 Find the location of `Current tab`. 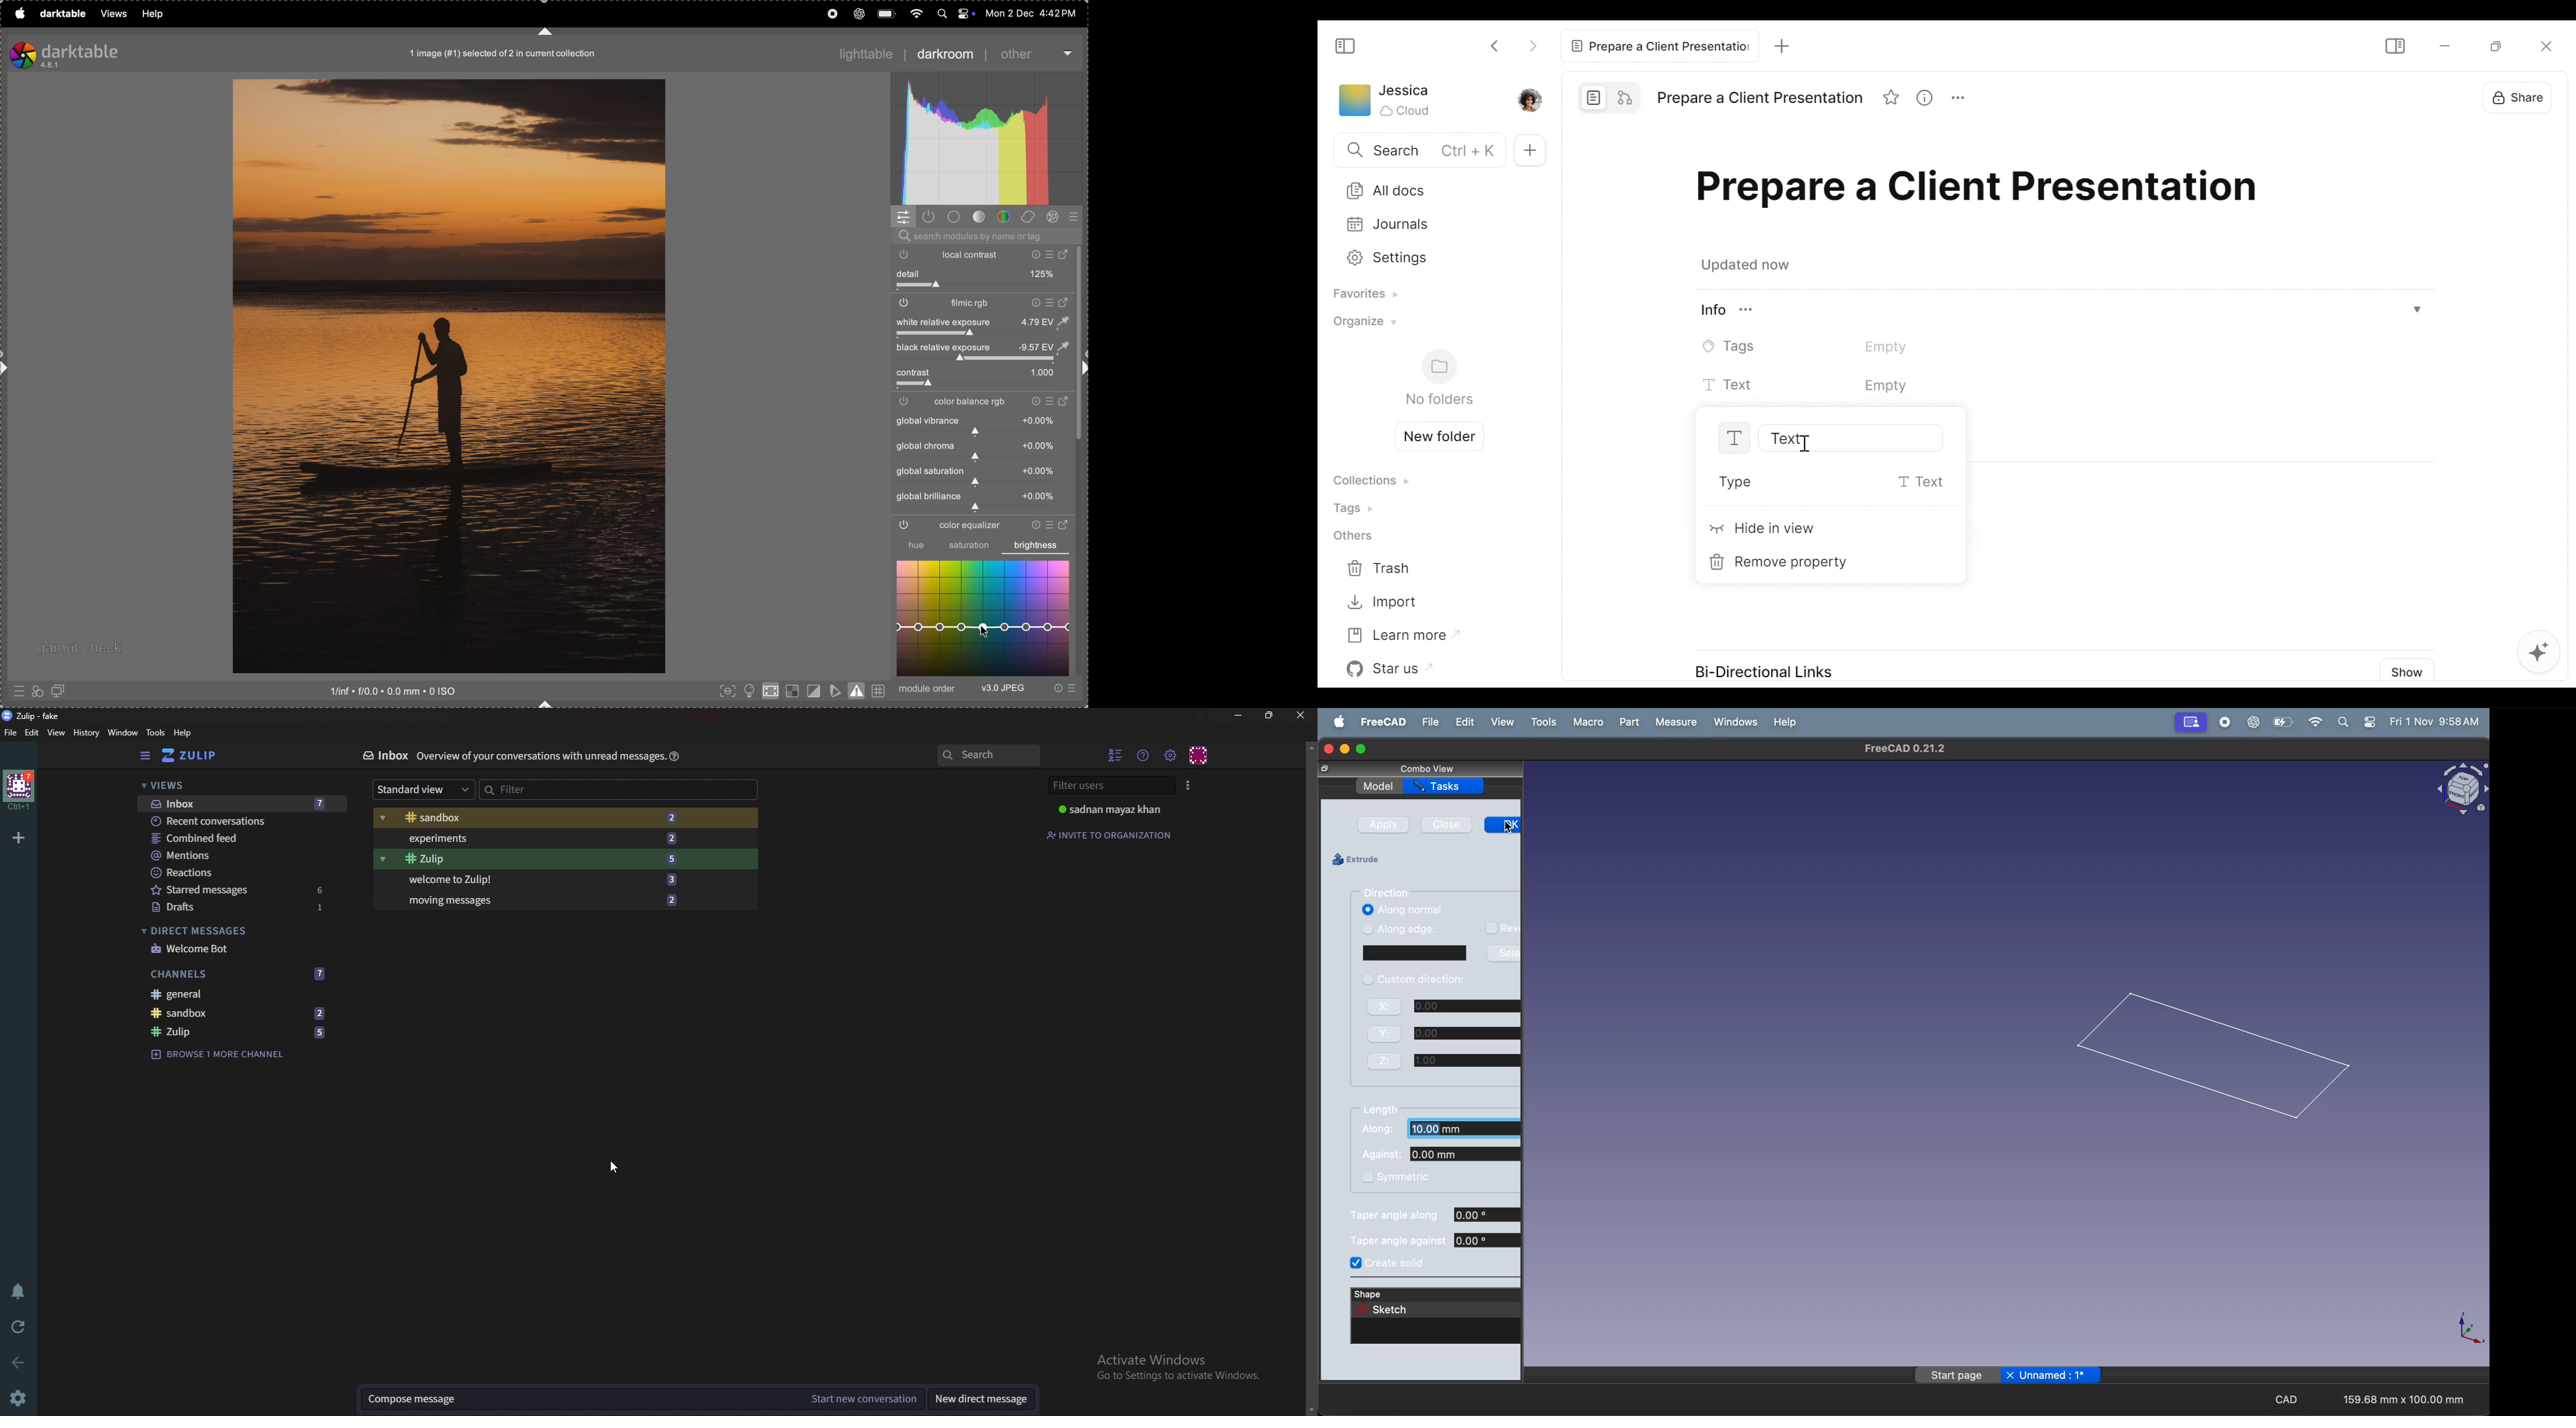

Current tab is located at coordinates (1662, 45).